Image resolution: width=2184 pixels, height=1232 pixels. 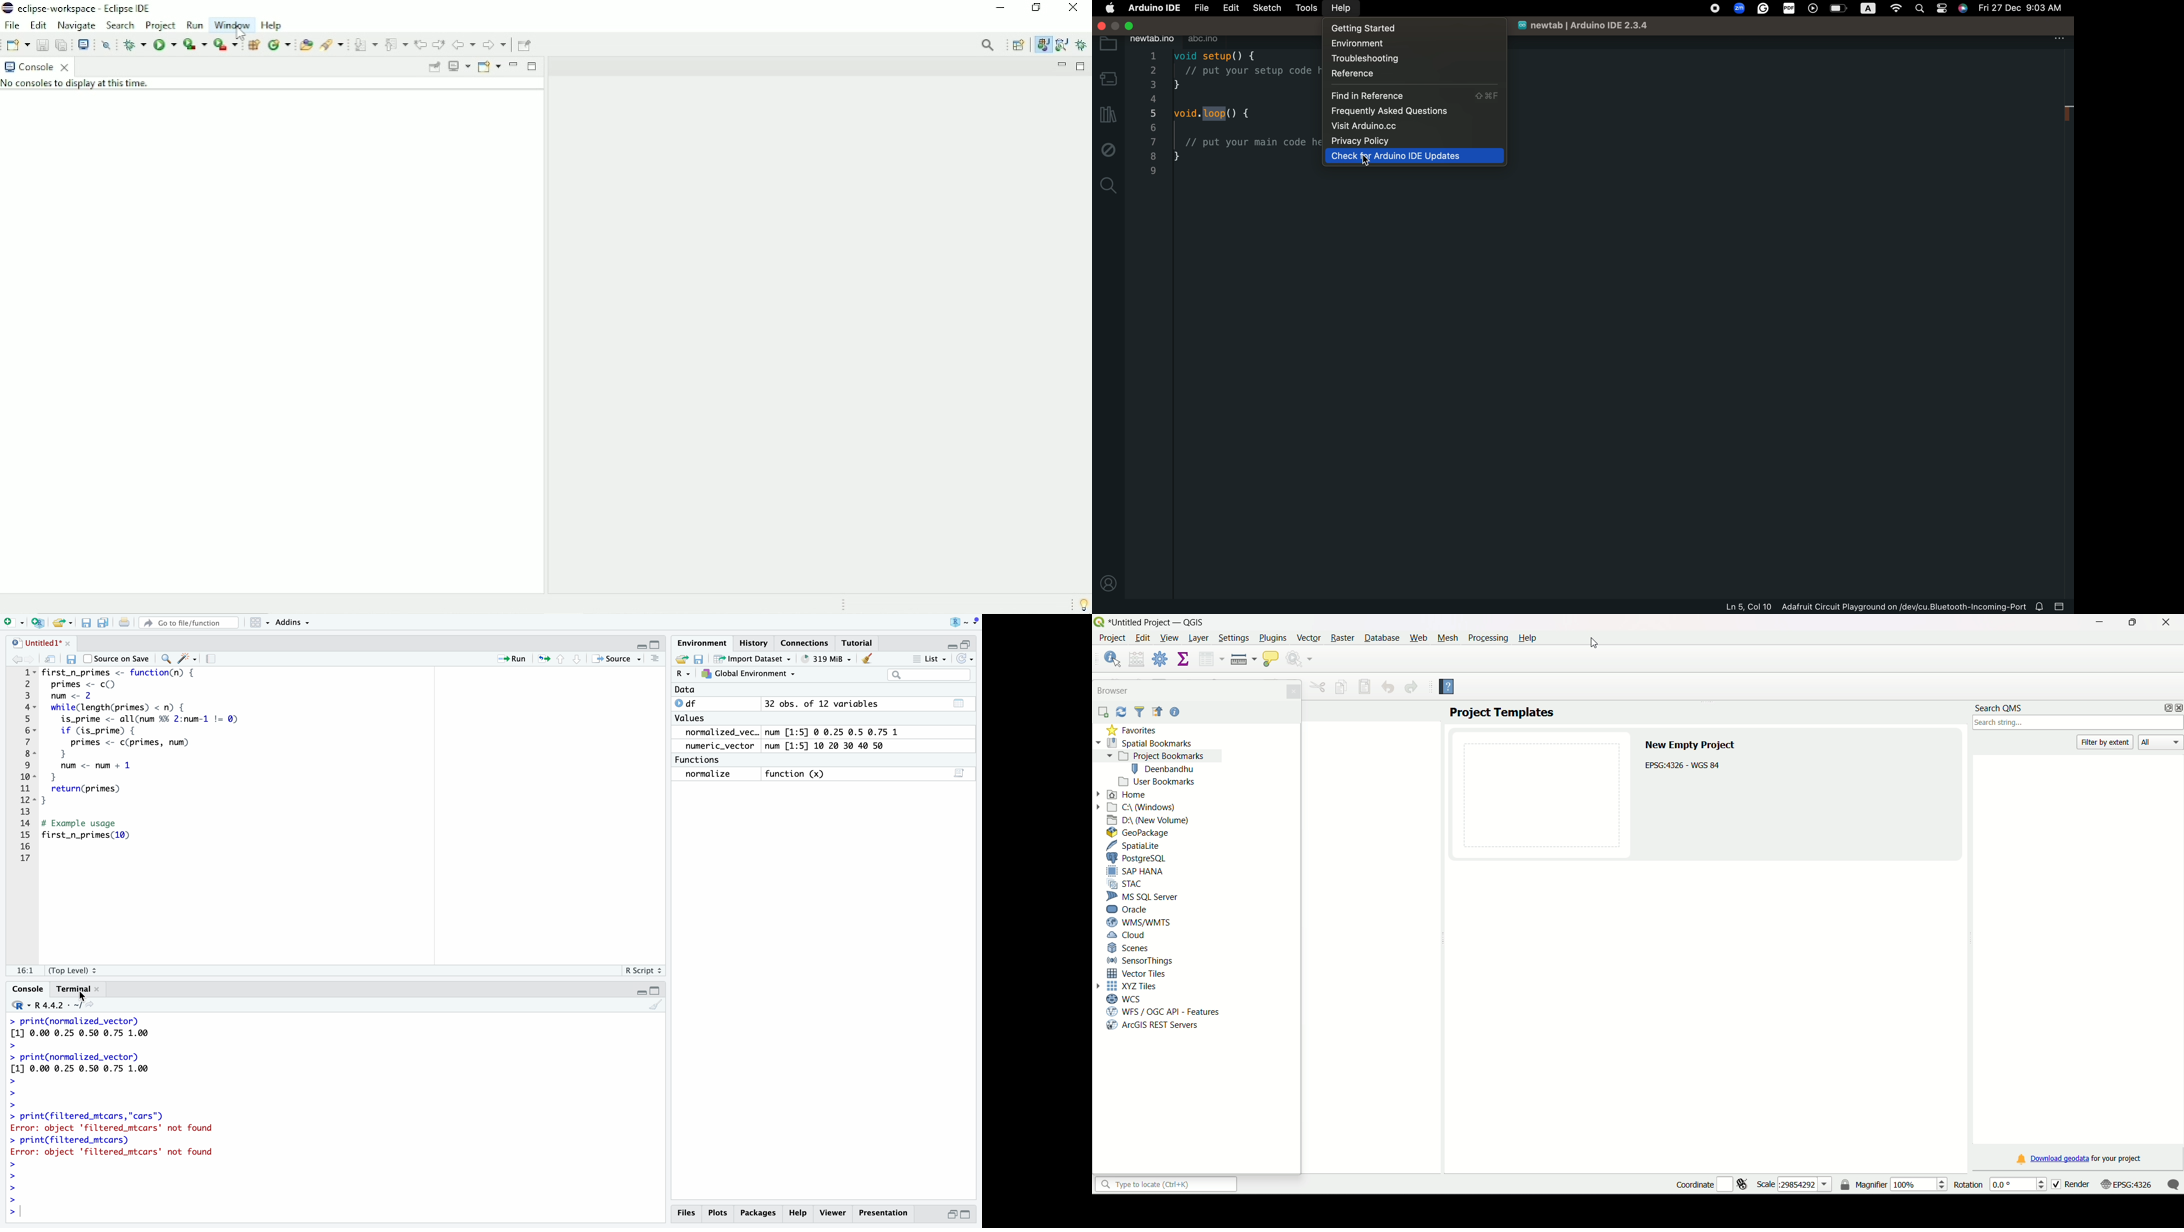 I want to click on frequently asked questions, so click(x=1404, y=111).